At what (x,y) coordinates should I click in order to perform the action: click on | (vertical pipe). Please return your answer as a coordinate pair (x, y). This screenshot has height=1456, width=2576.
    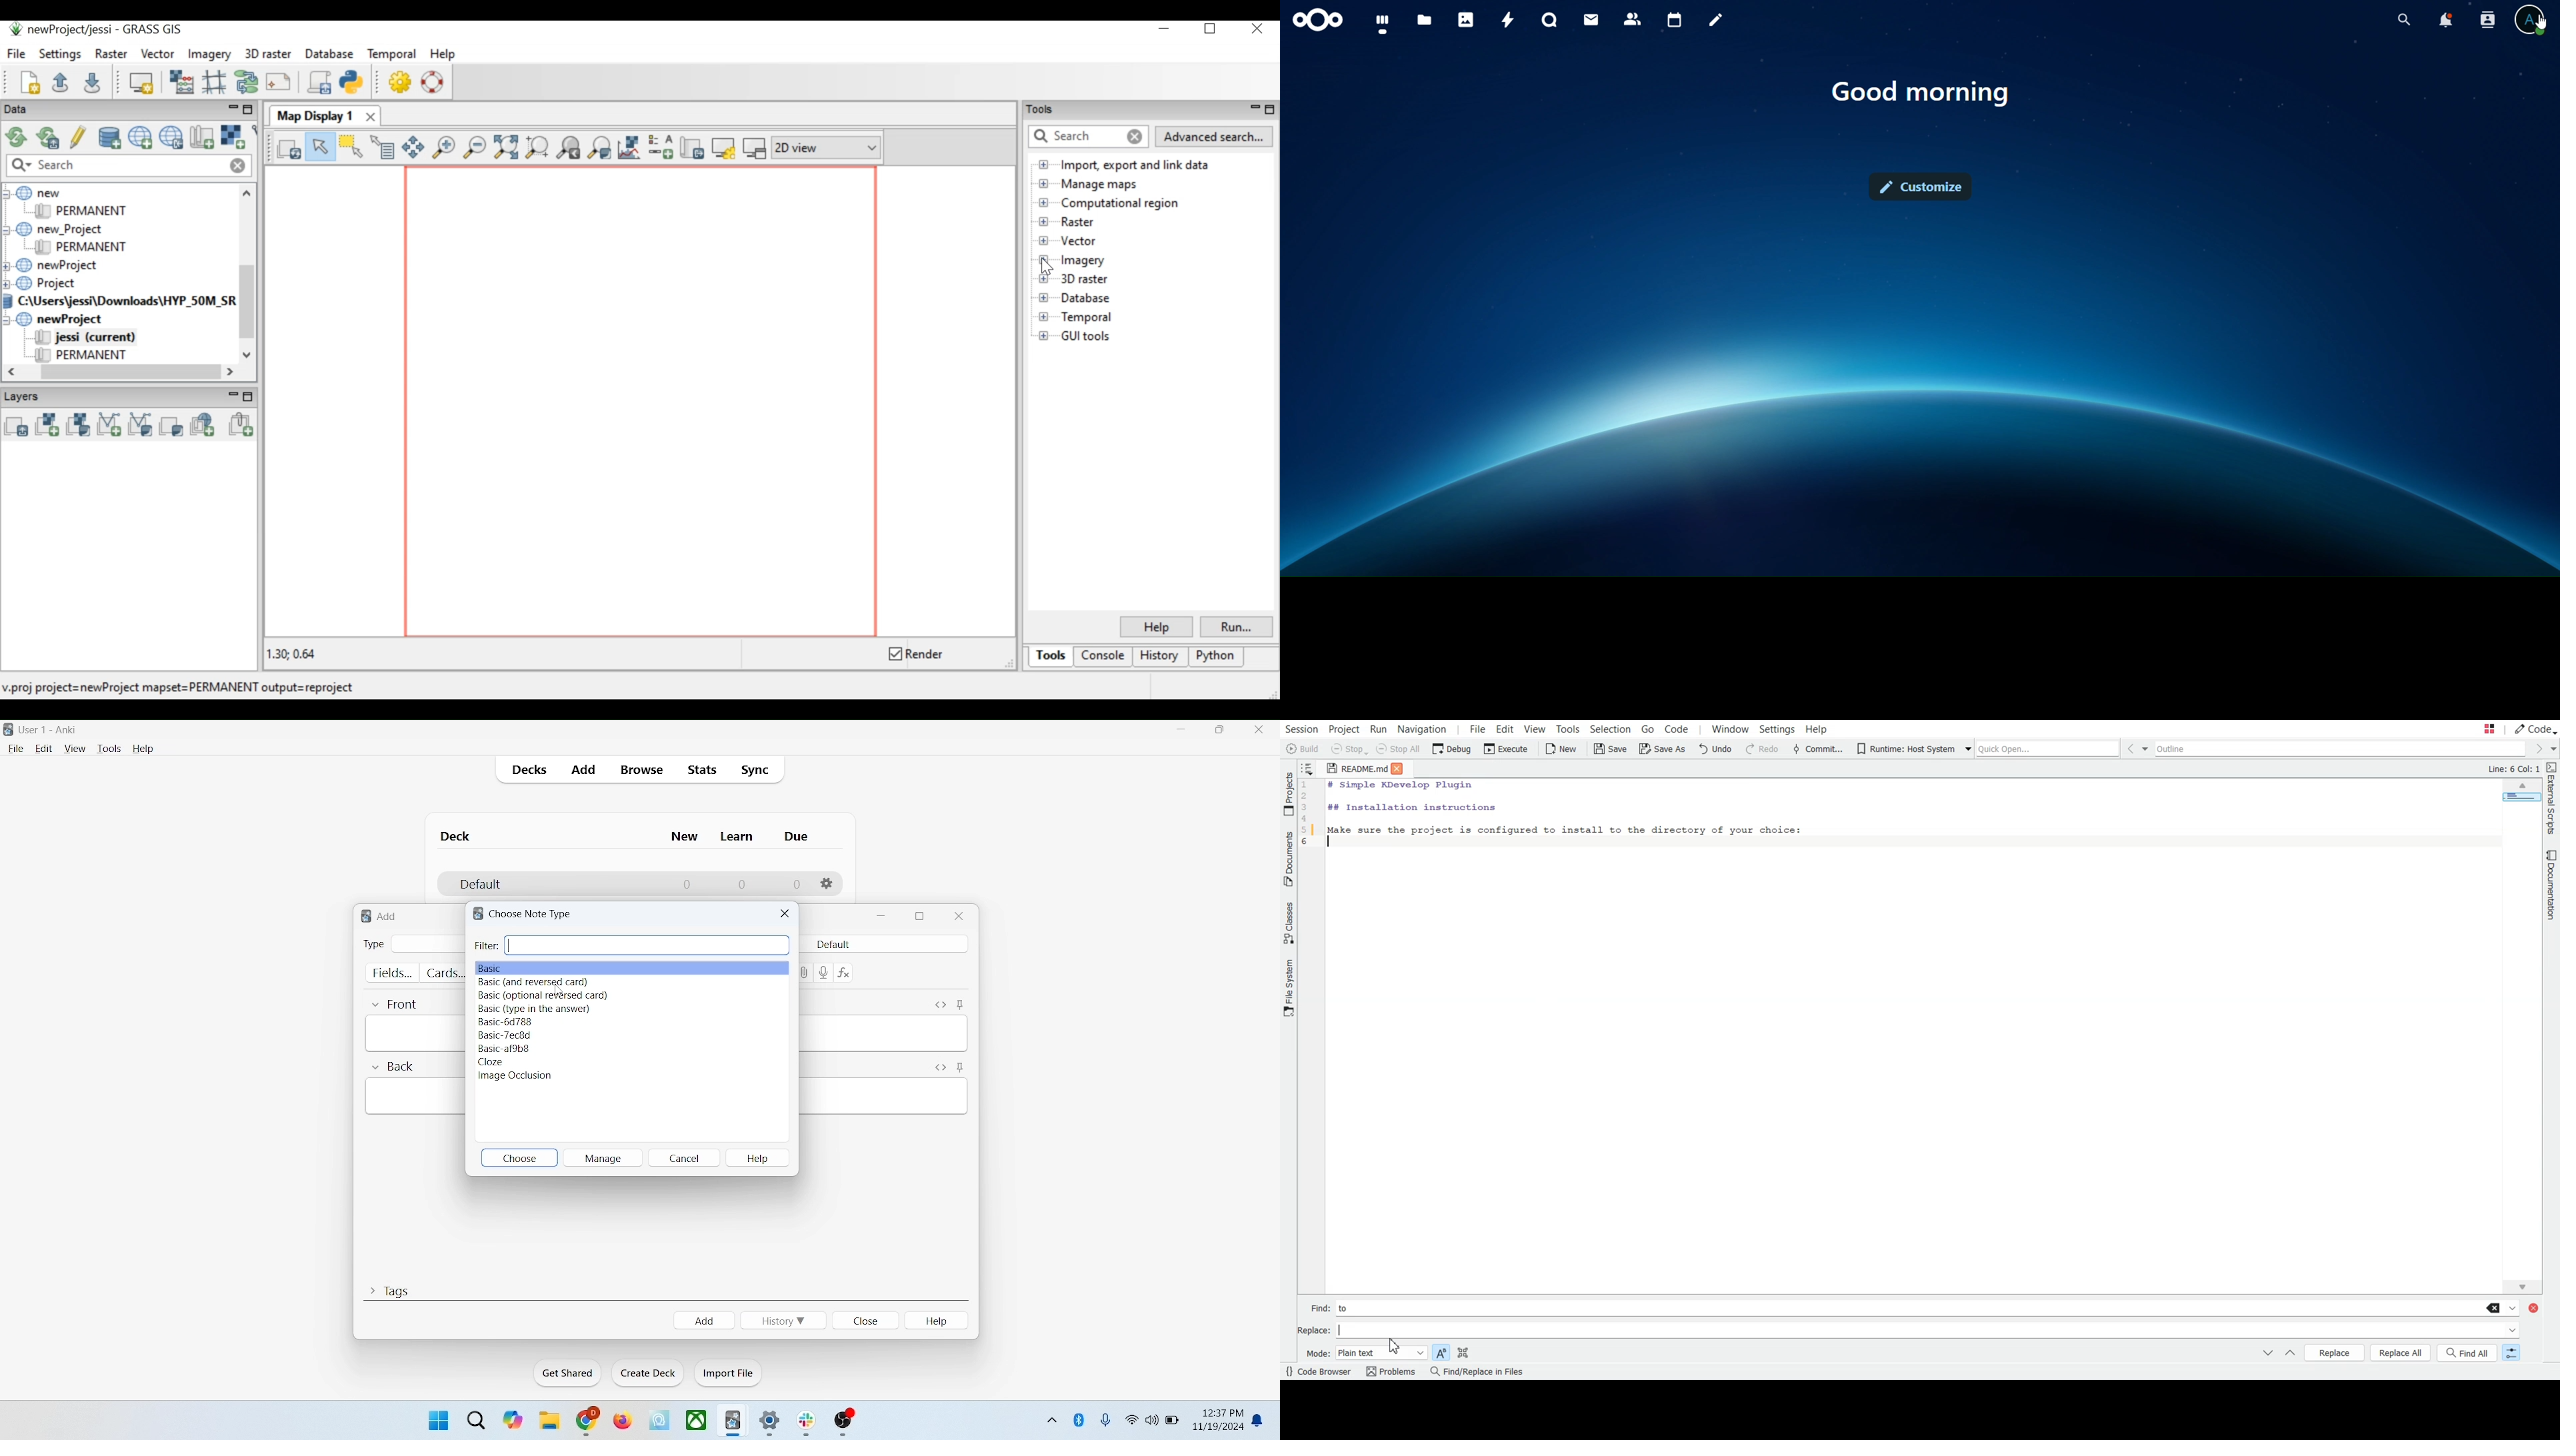
    Looking at the image, I should click on (1348, 1330).